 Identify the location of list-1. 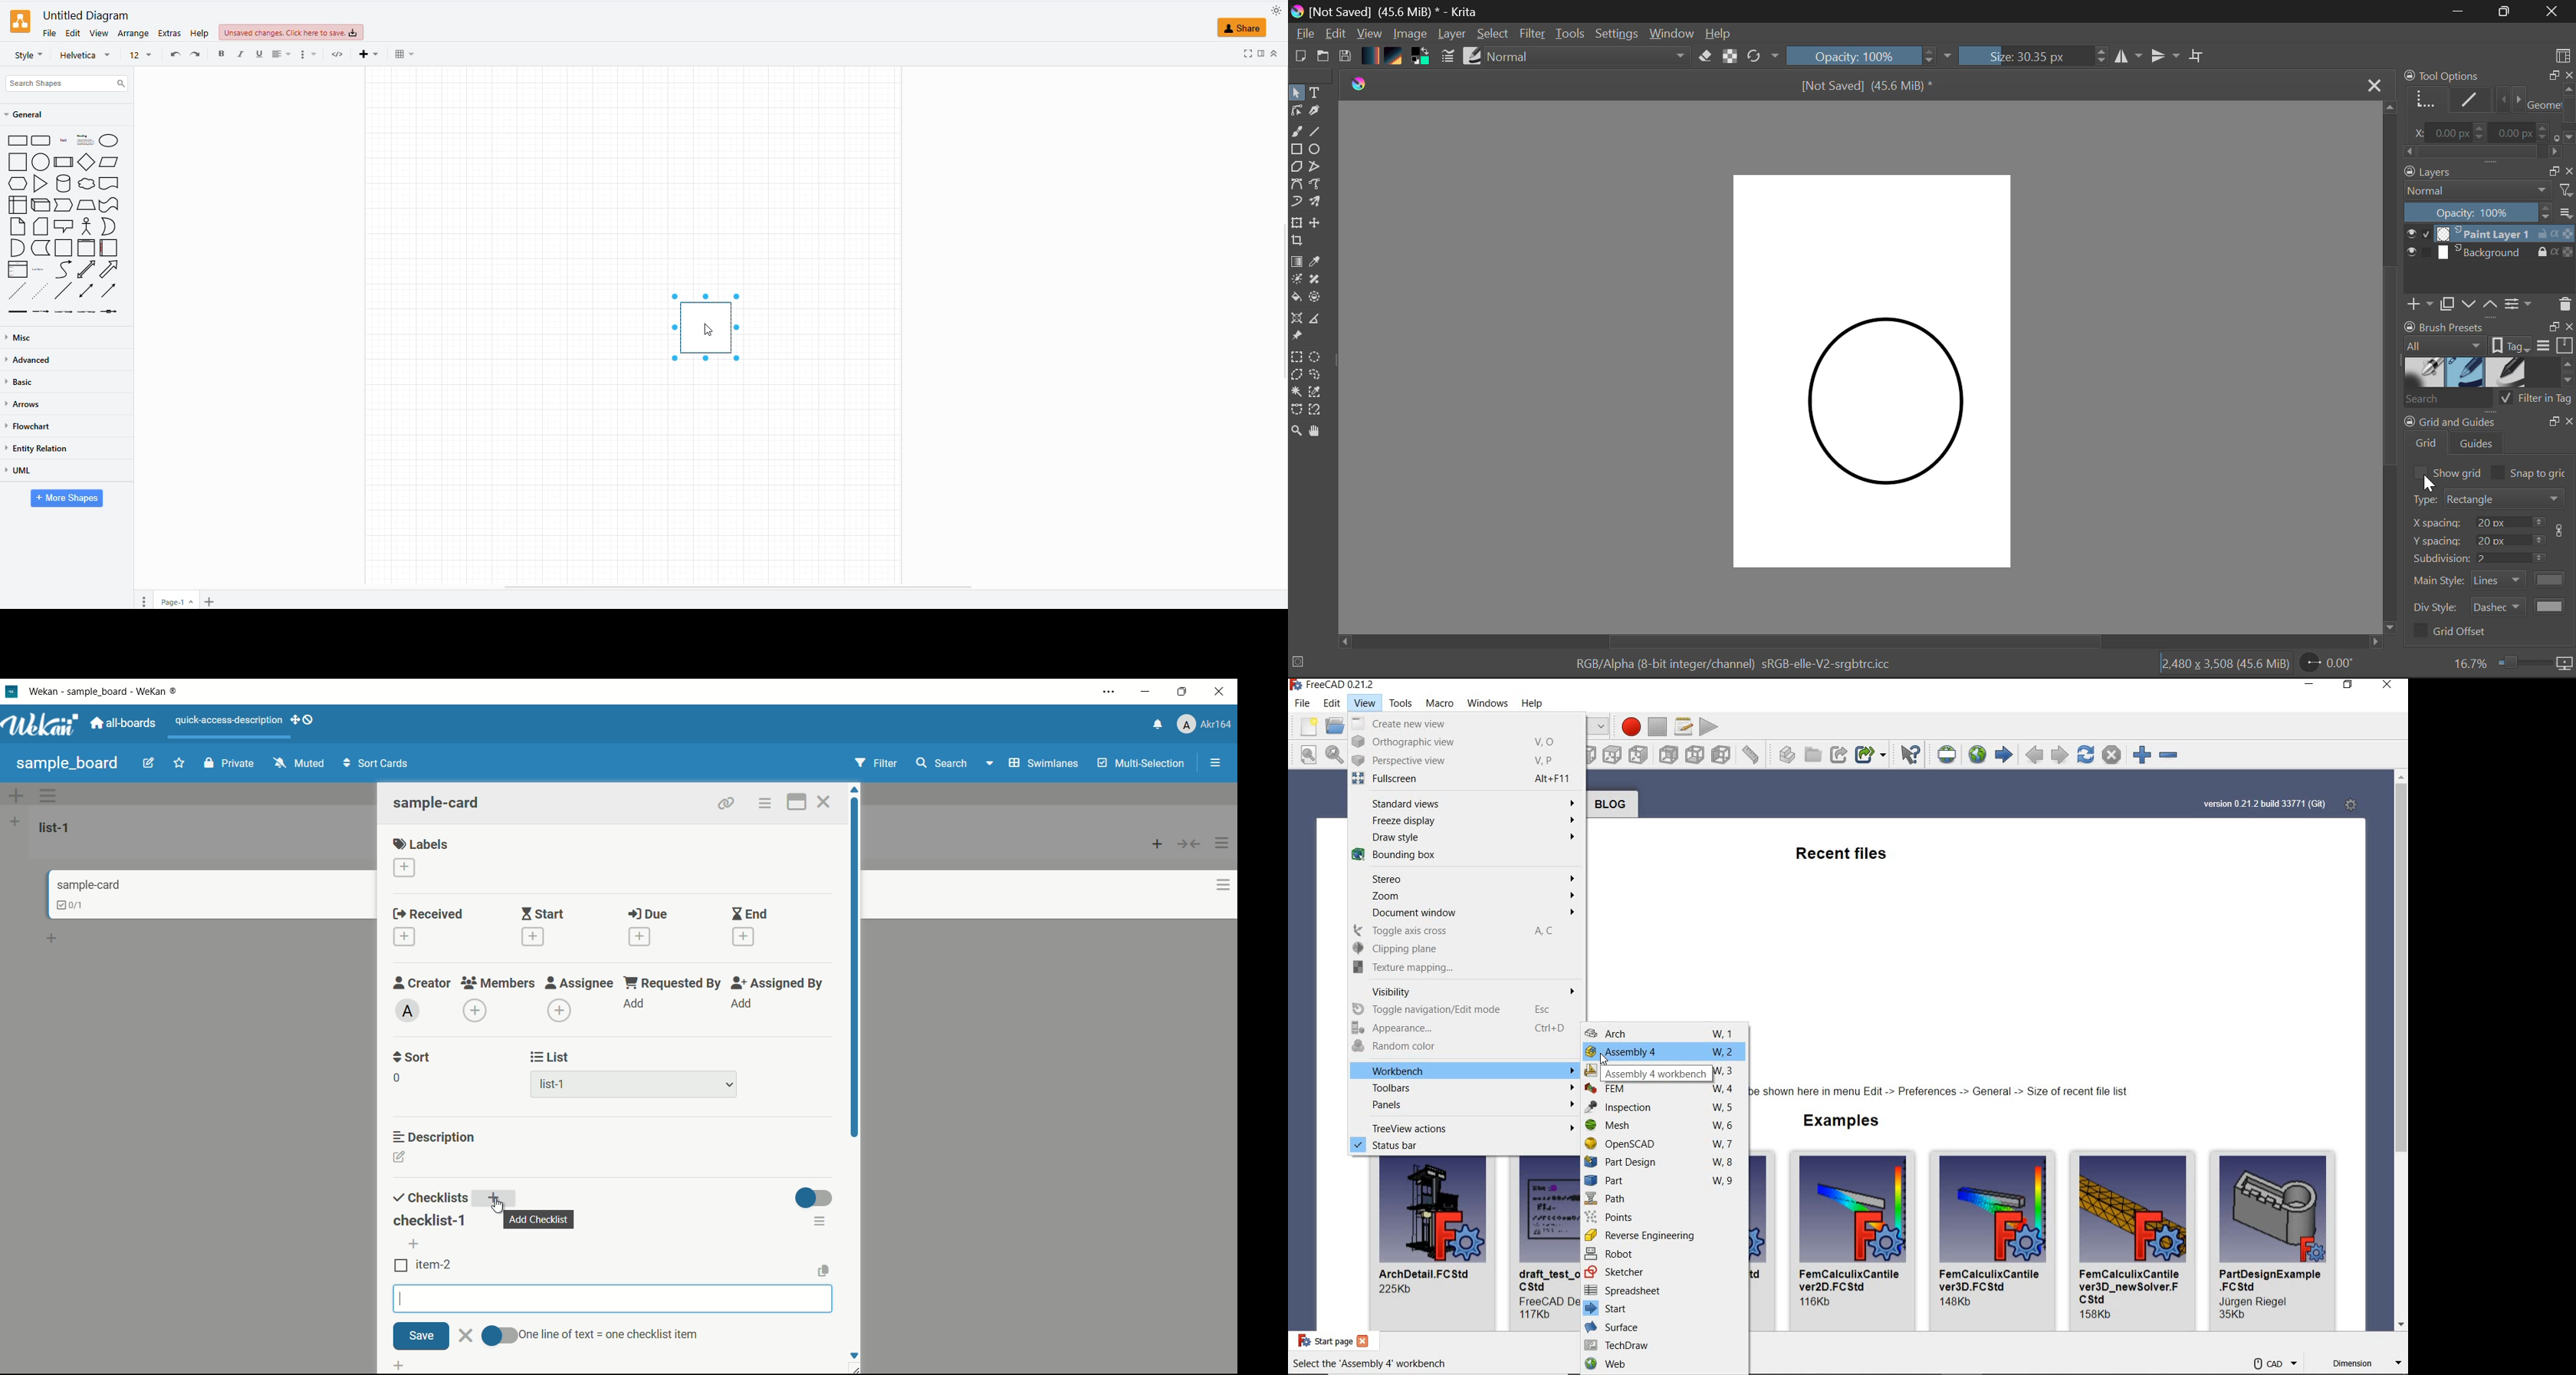
(554, 1087).